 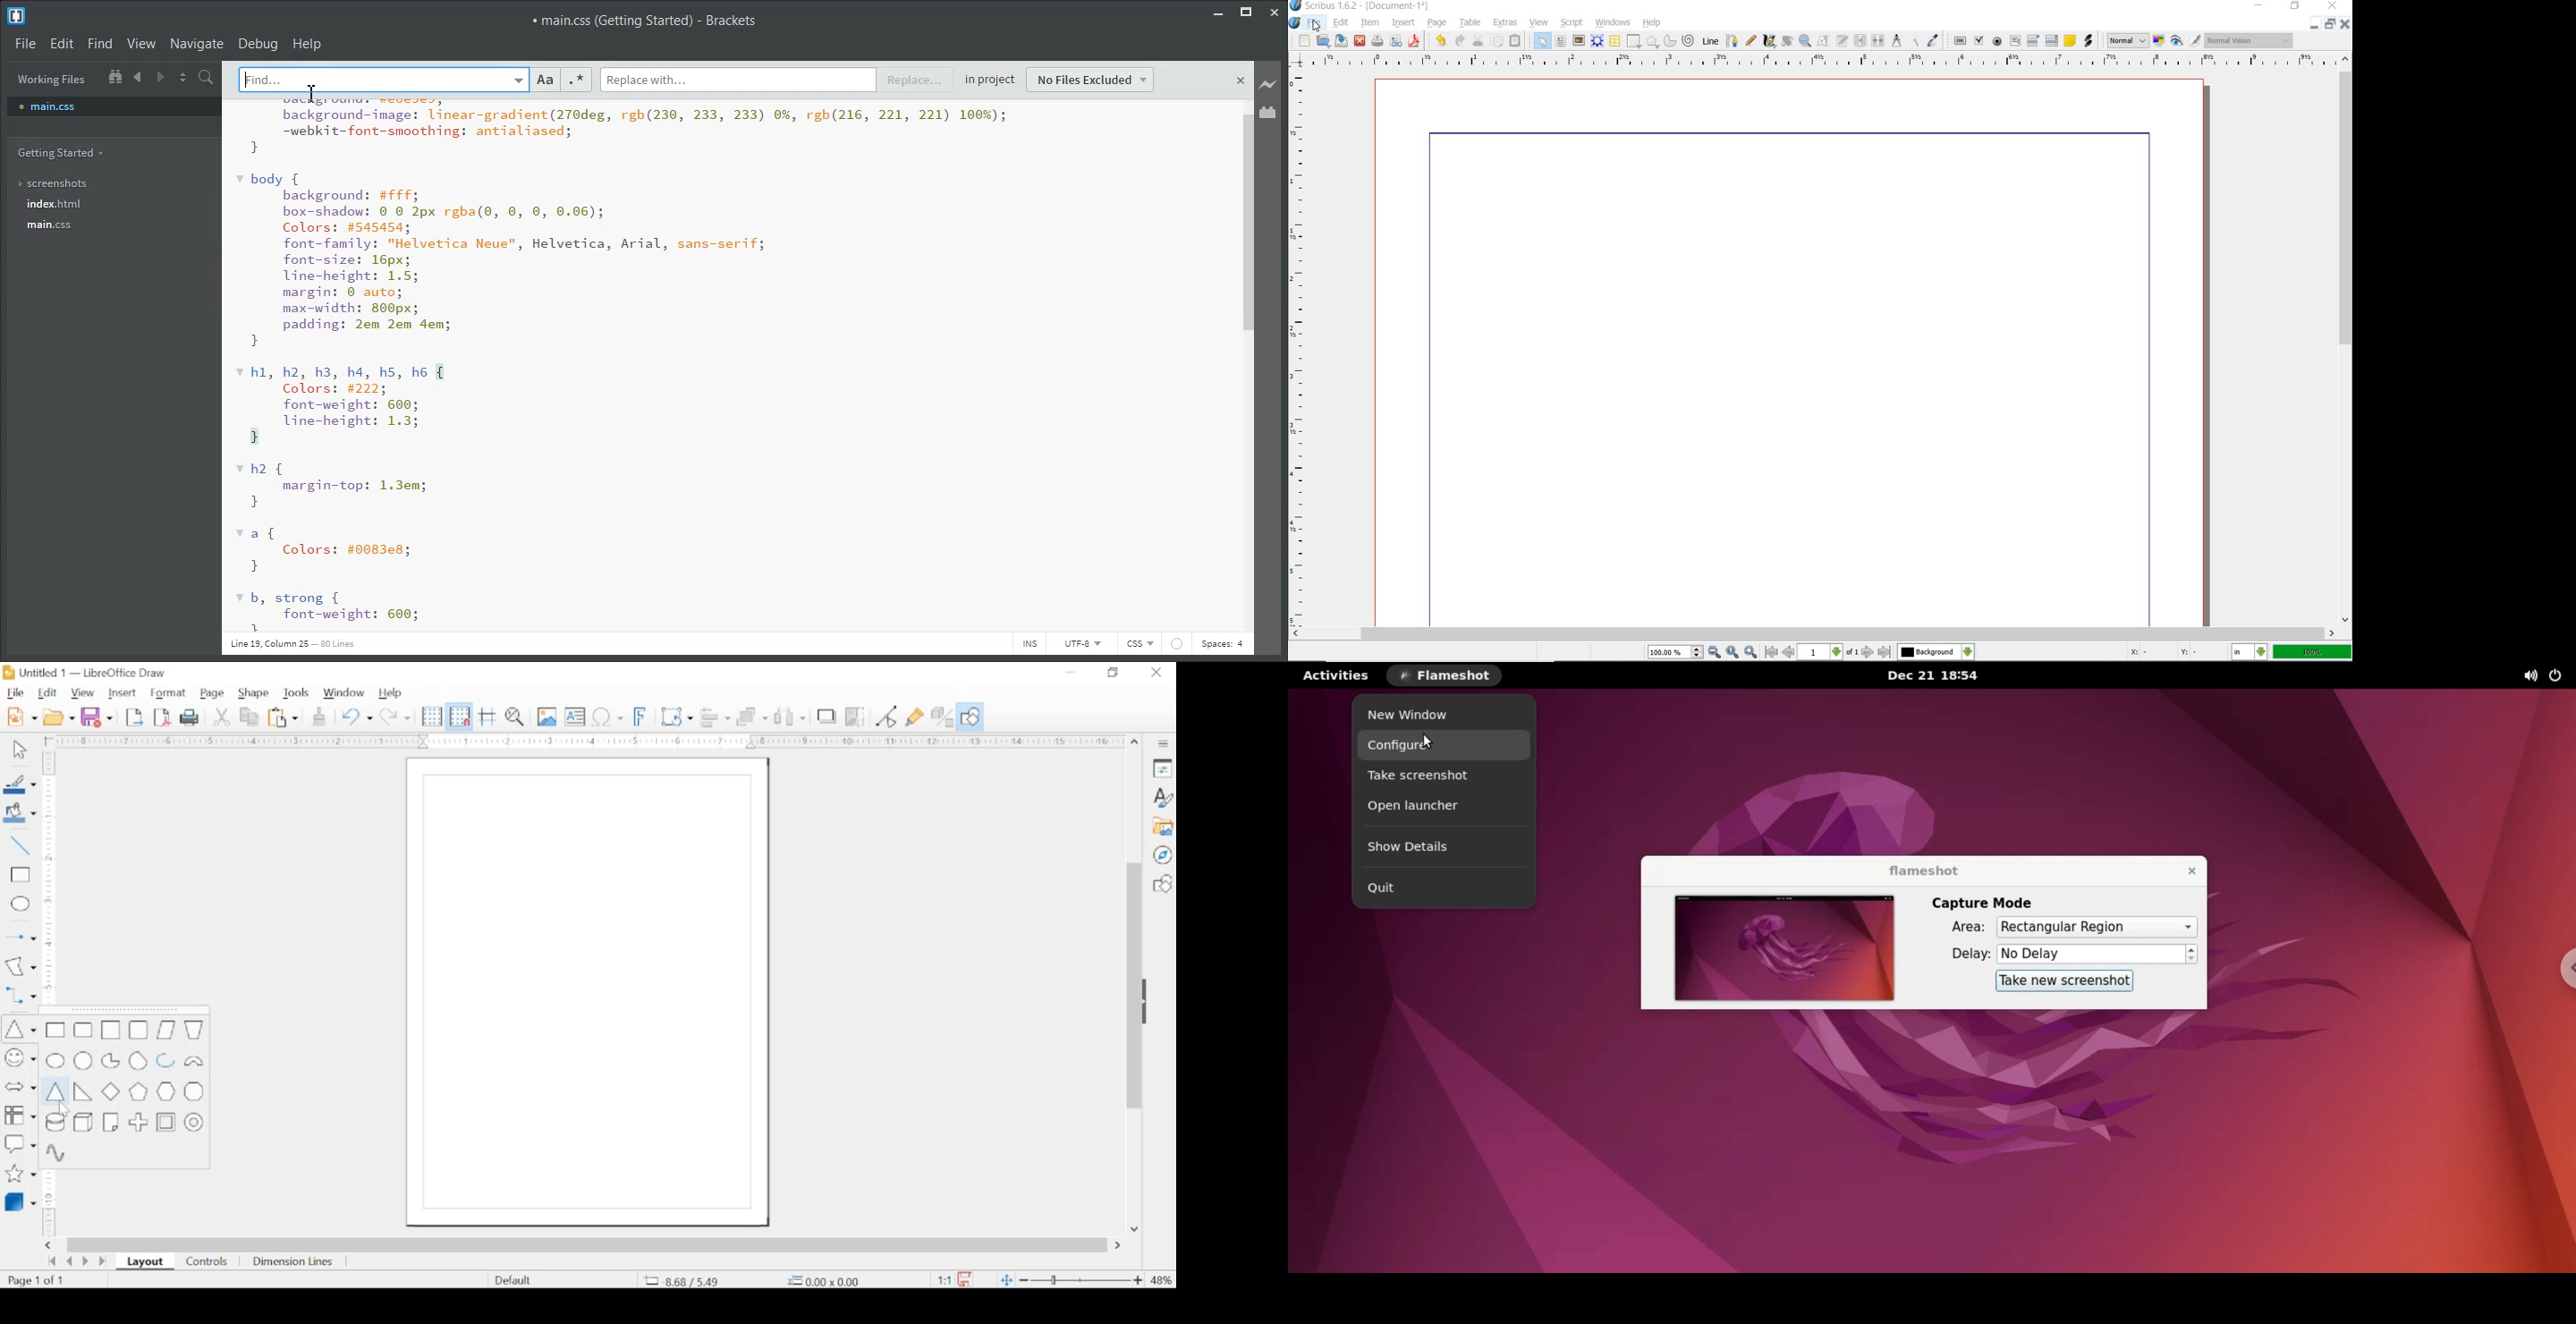 I want to click on properties, so click(x=1163, y=767).